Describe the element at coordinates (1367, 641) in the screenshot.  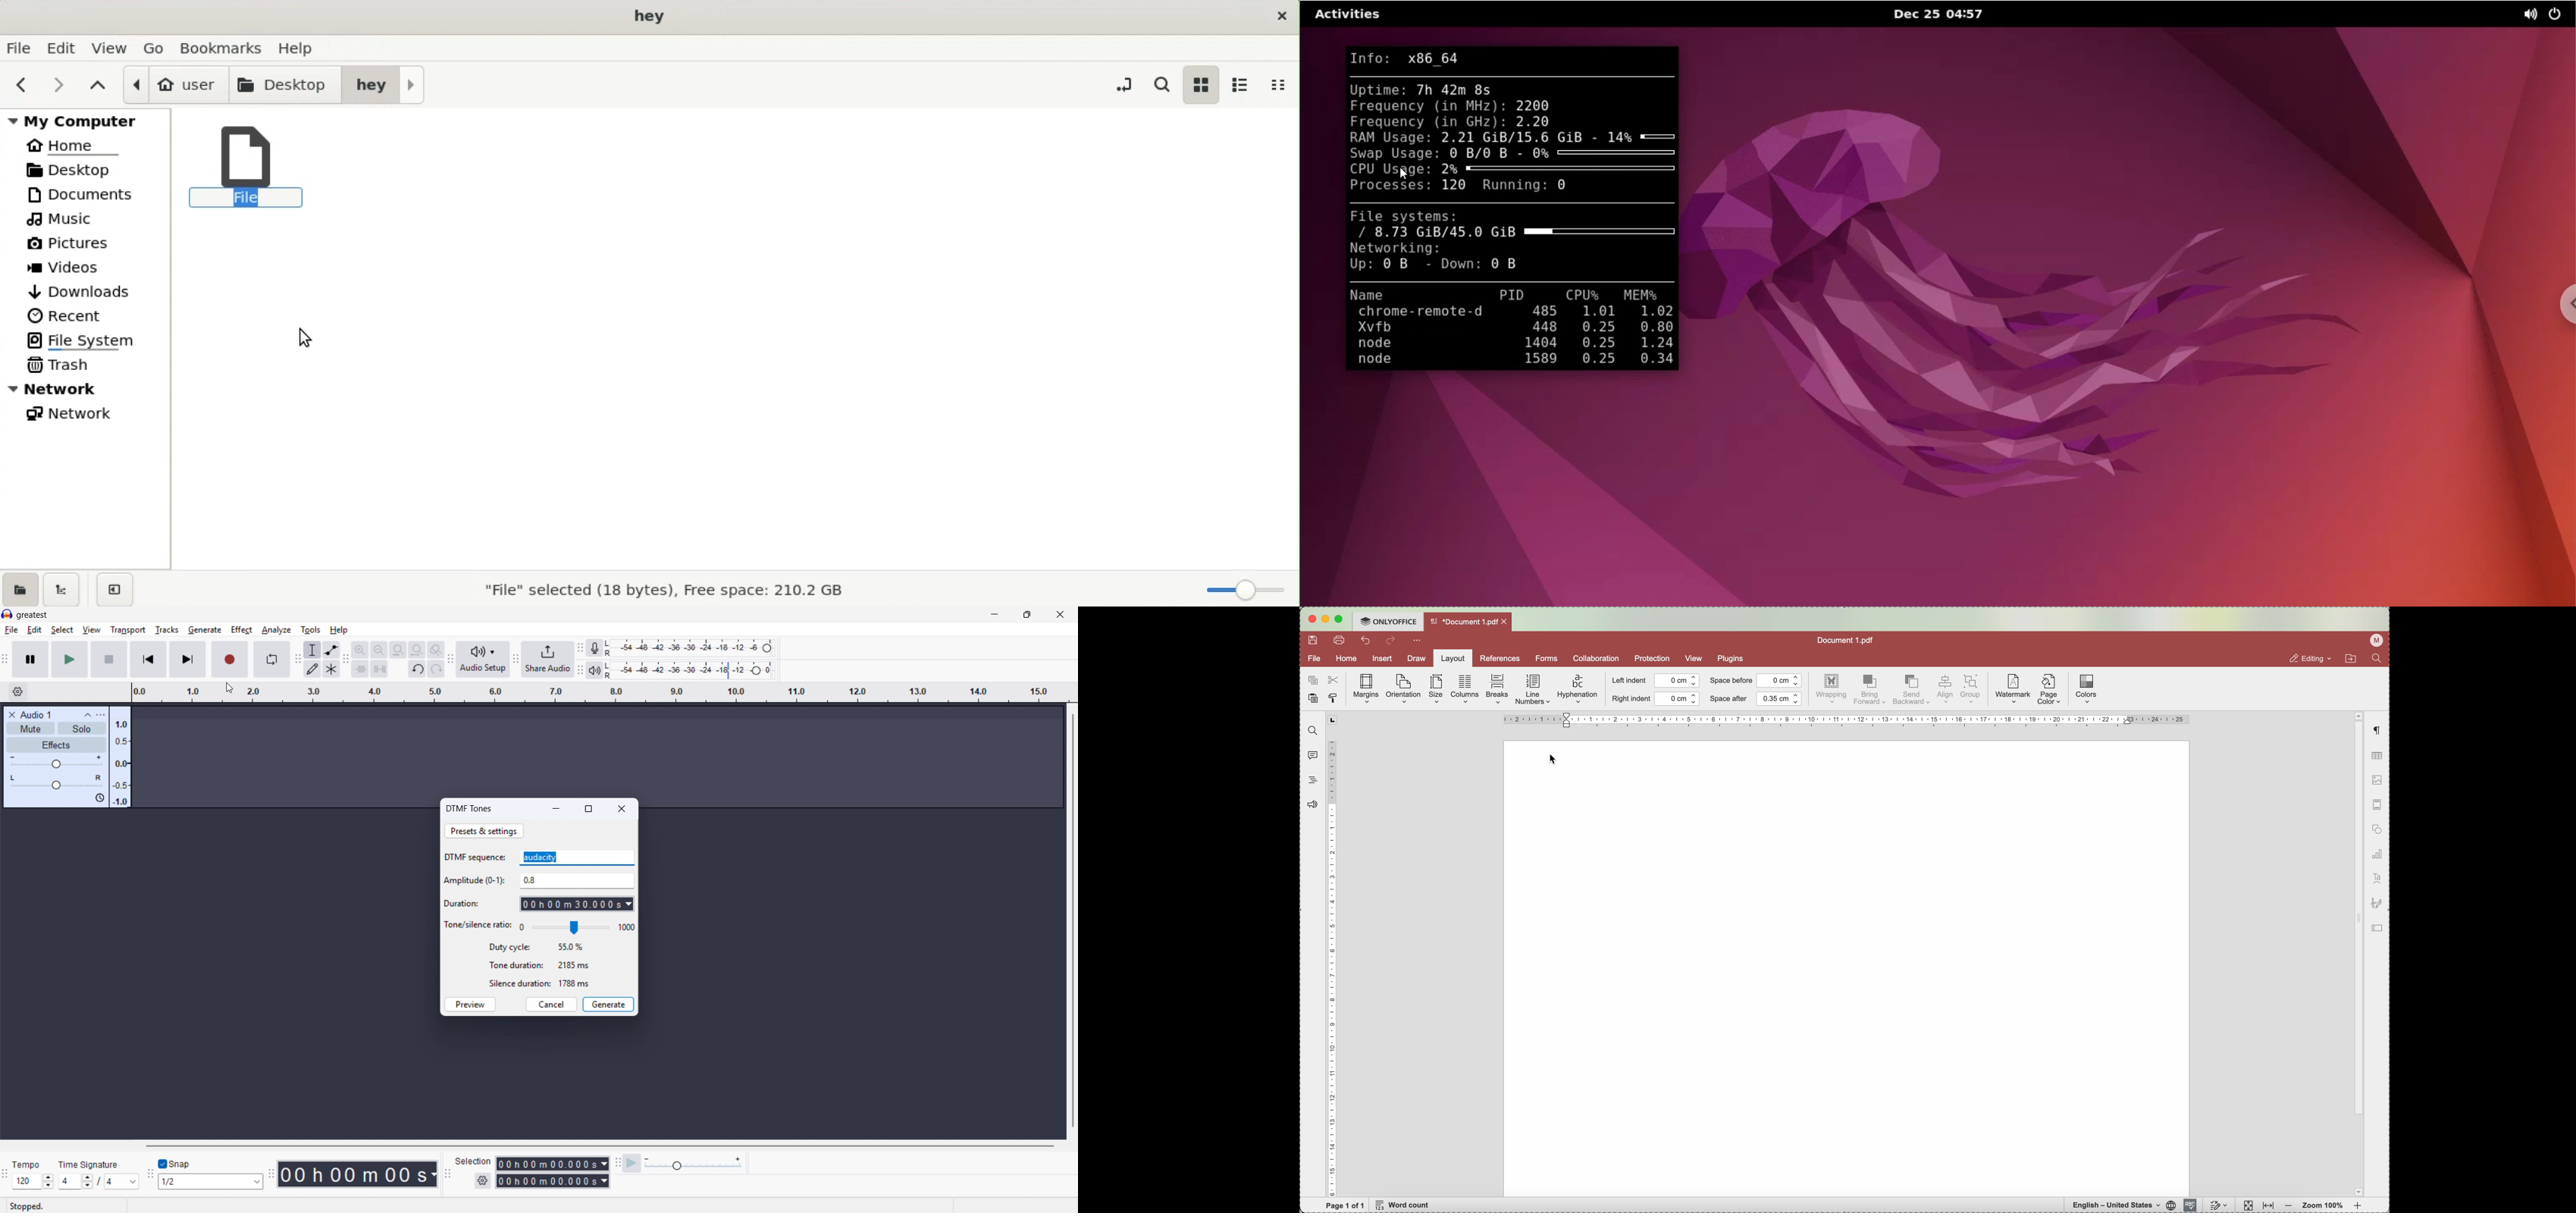
I see `undo` at that location.